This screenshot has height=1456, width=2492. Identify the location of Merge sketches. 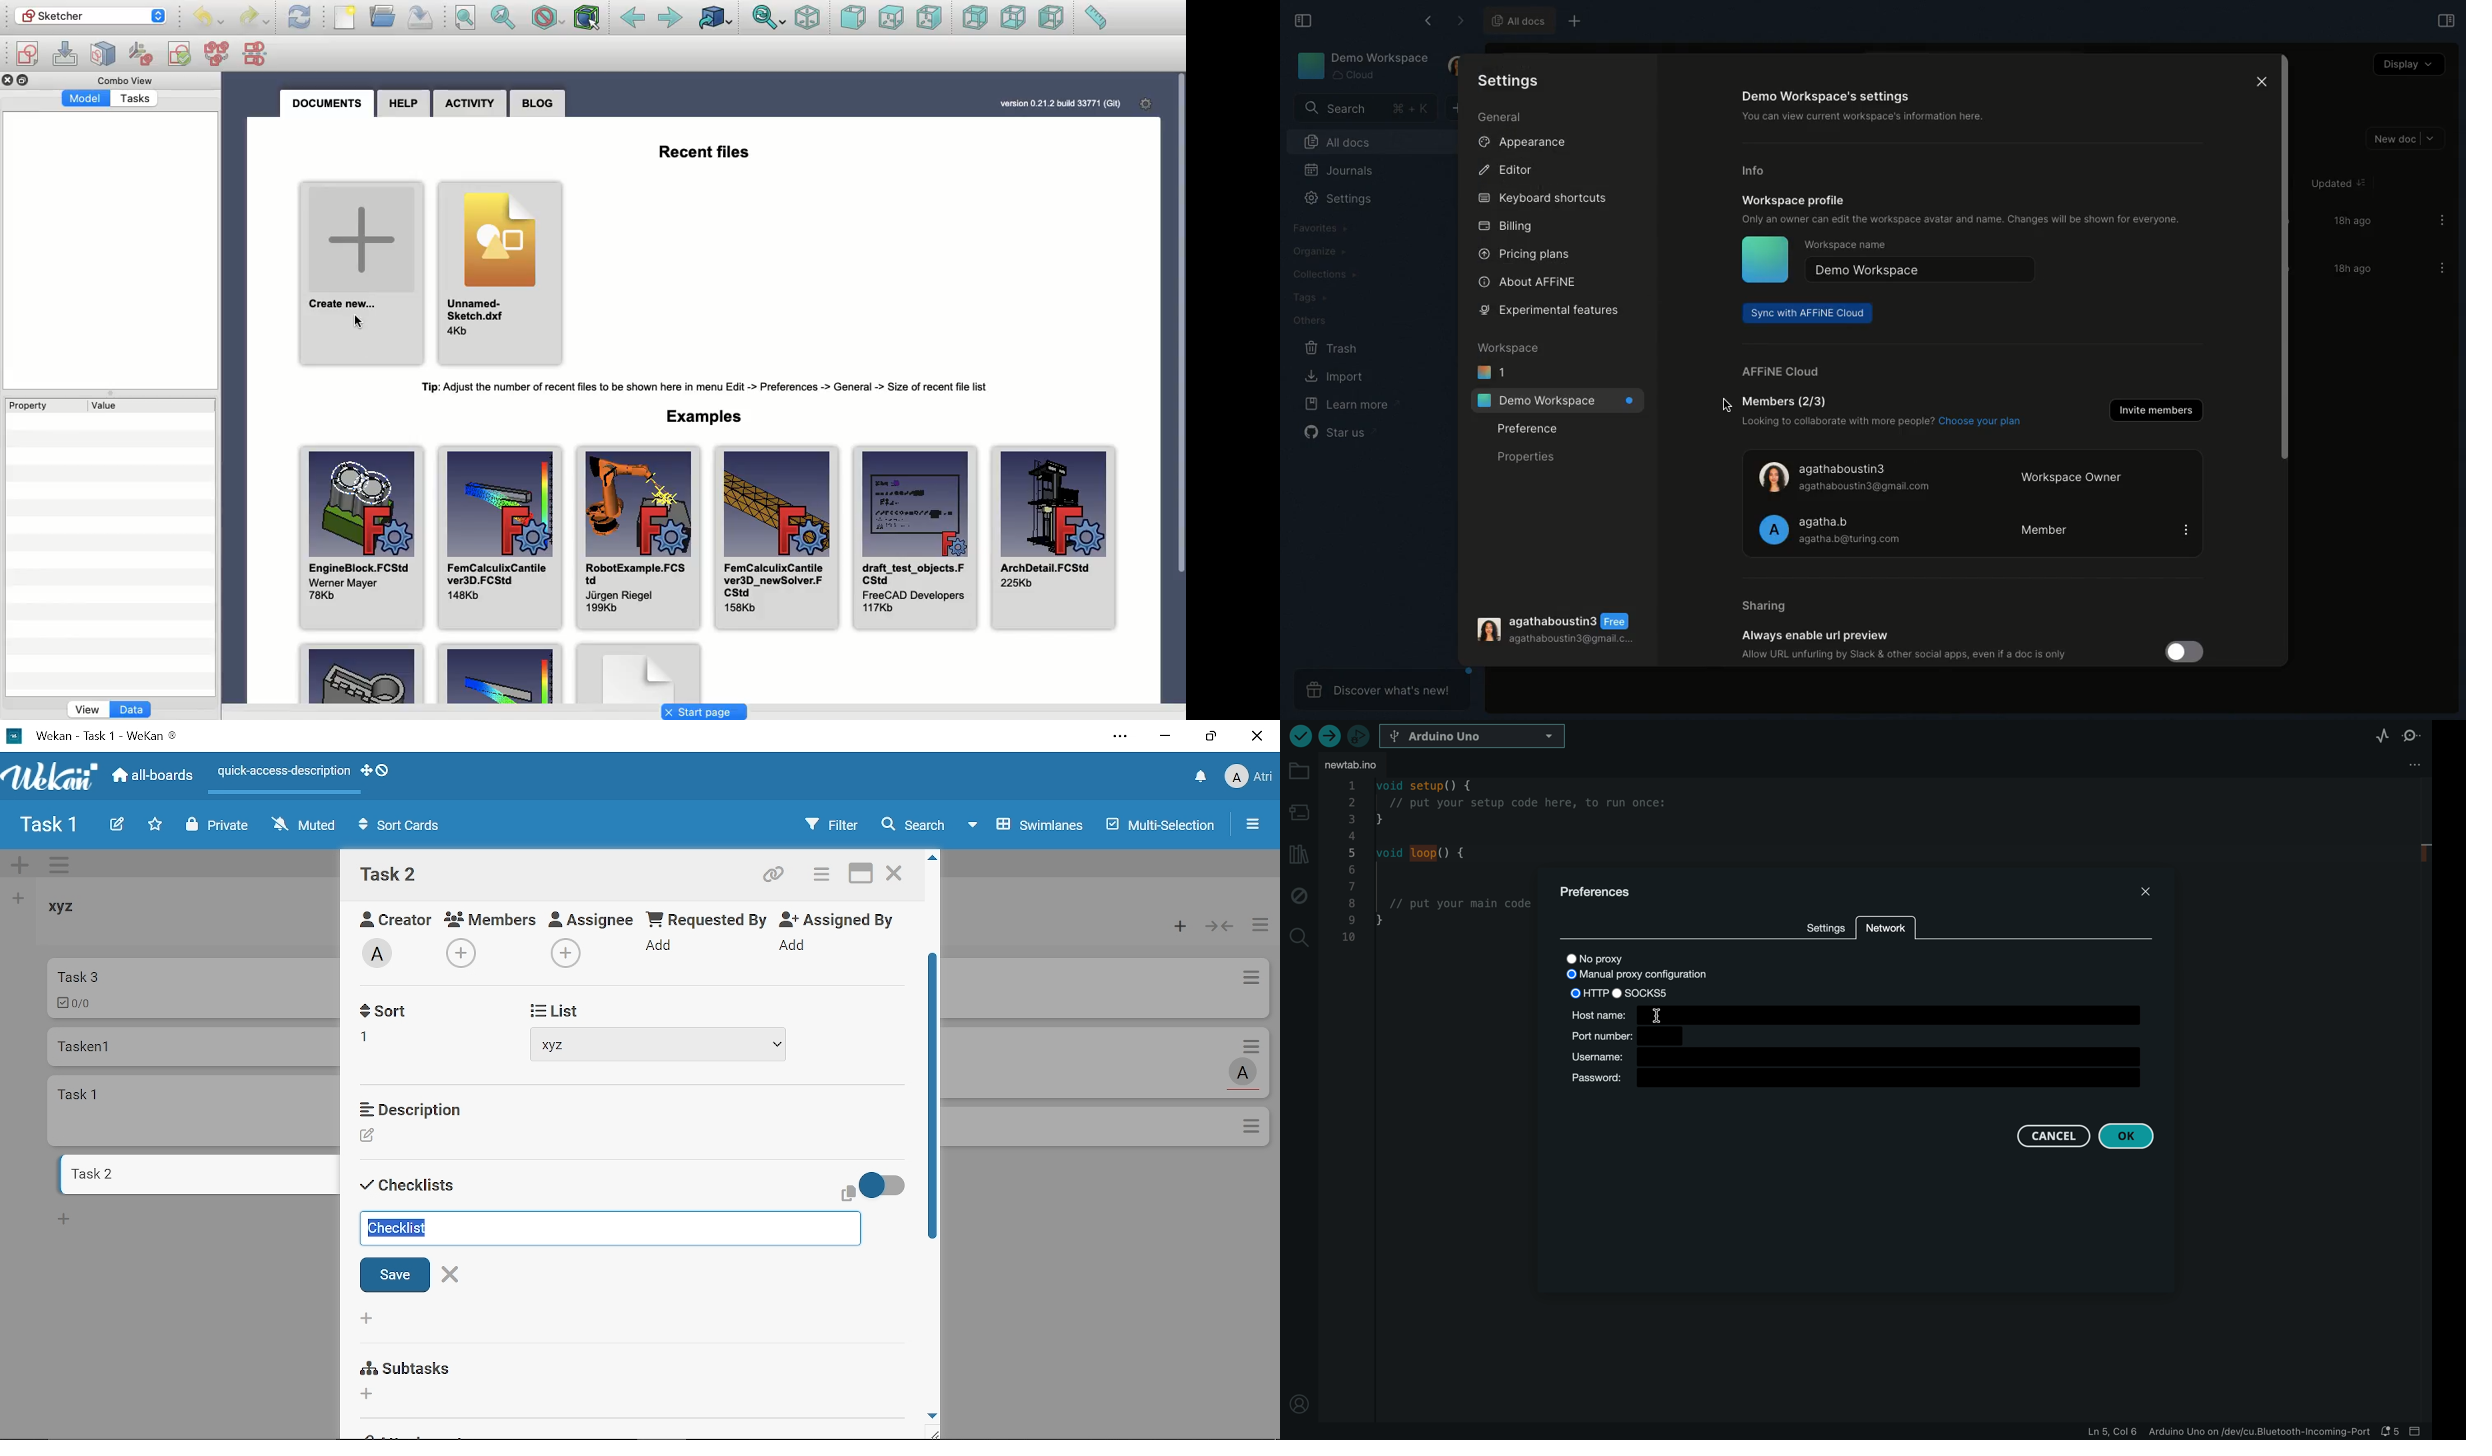
(217, 54).